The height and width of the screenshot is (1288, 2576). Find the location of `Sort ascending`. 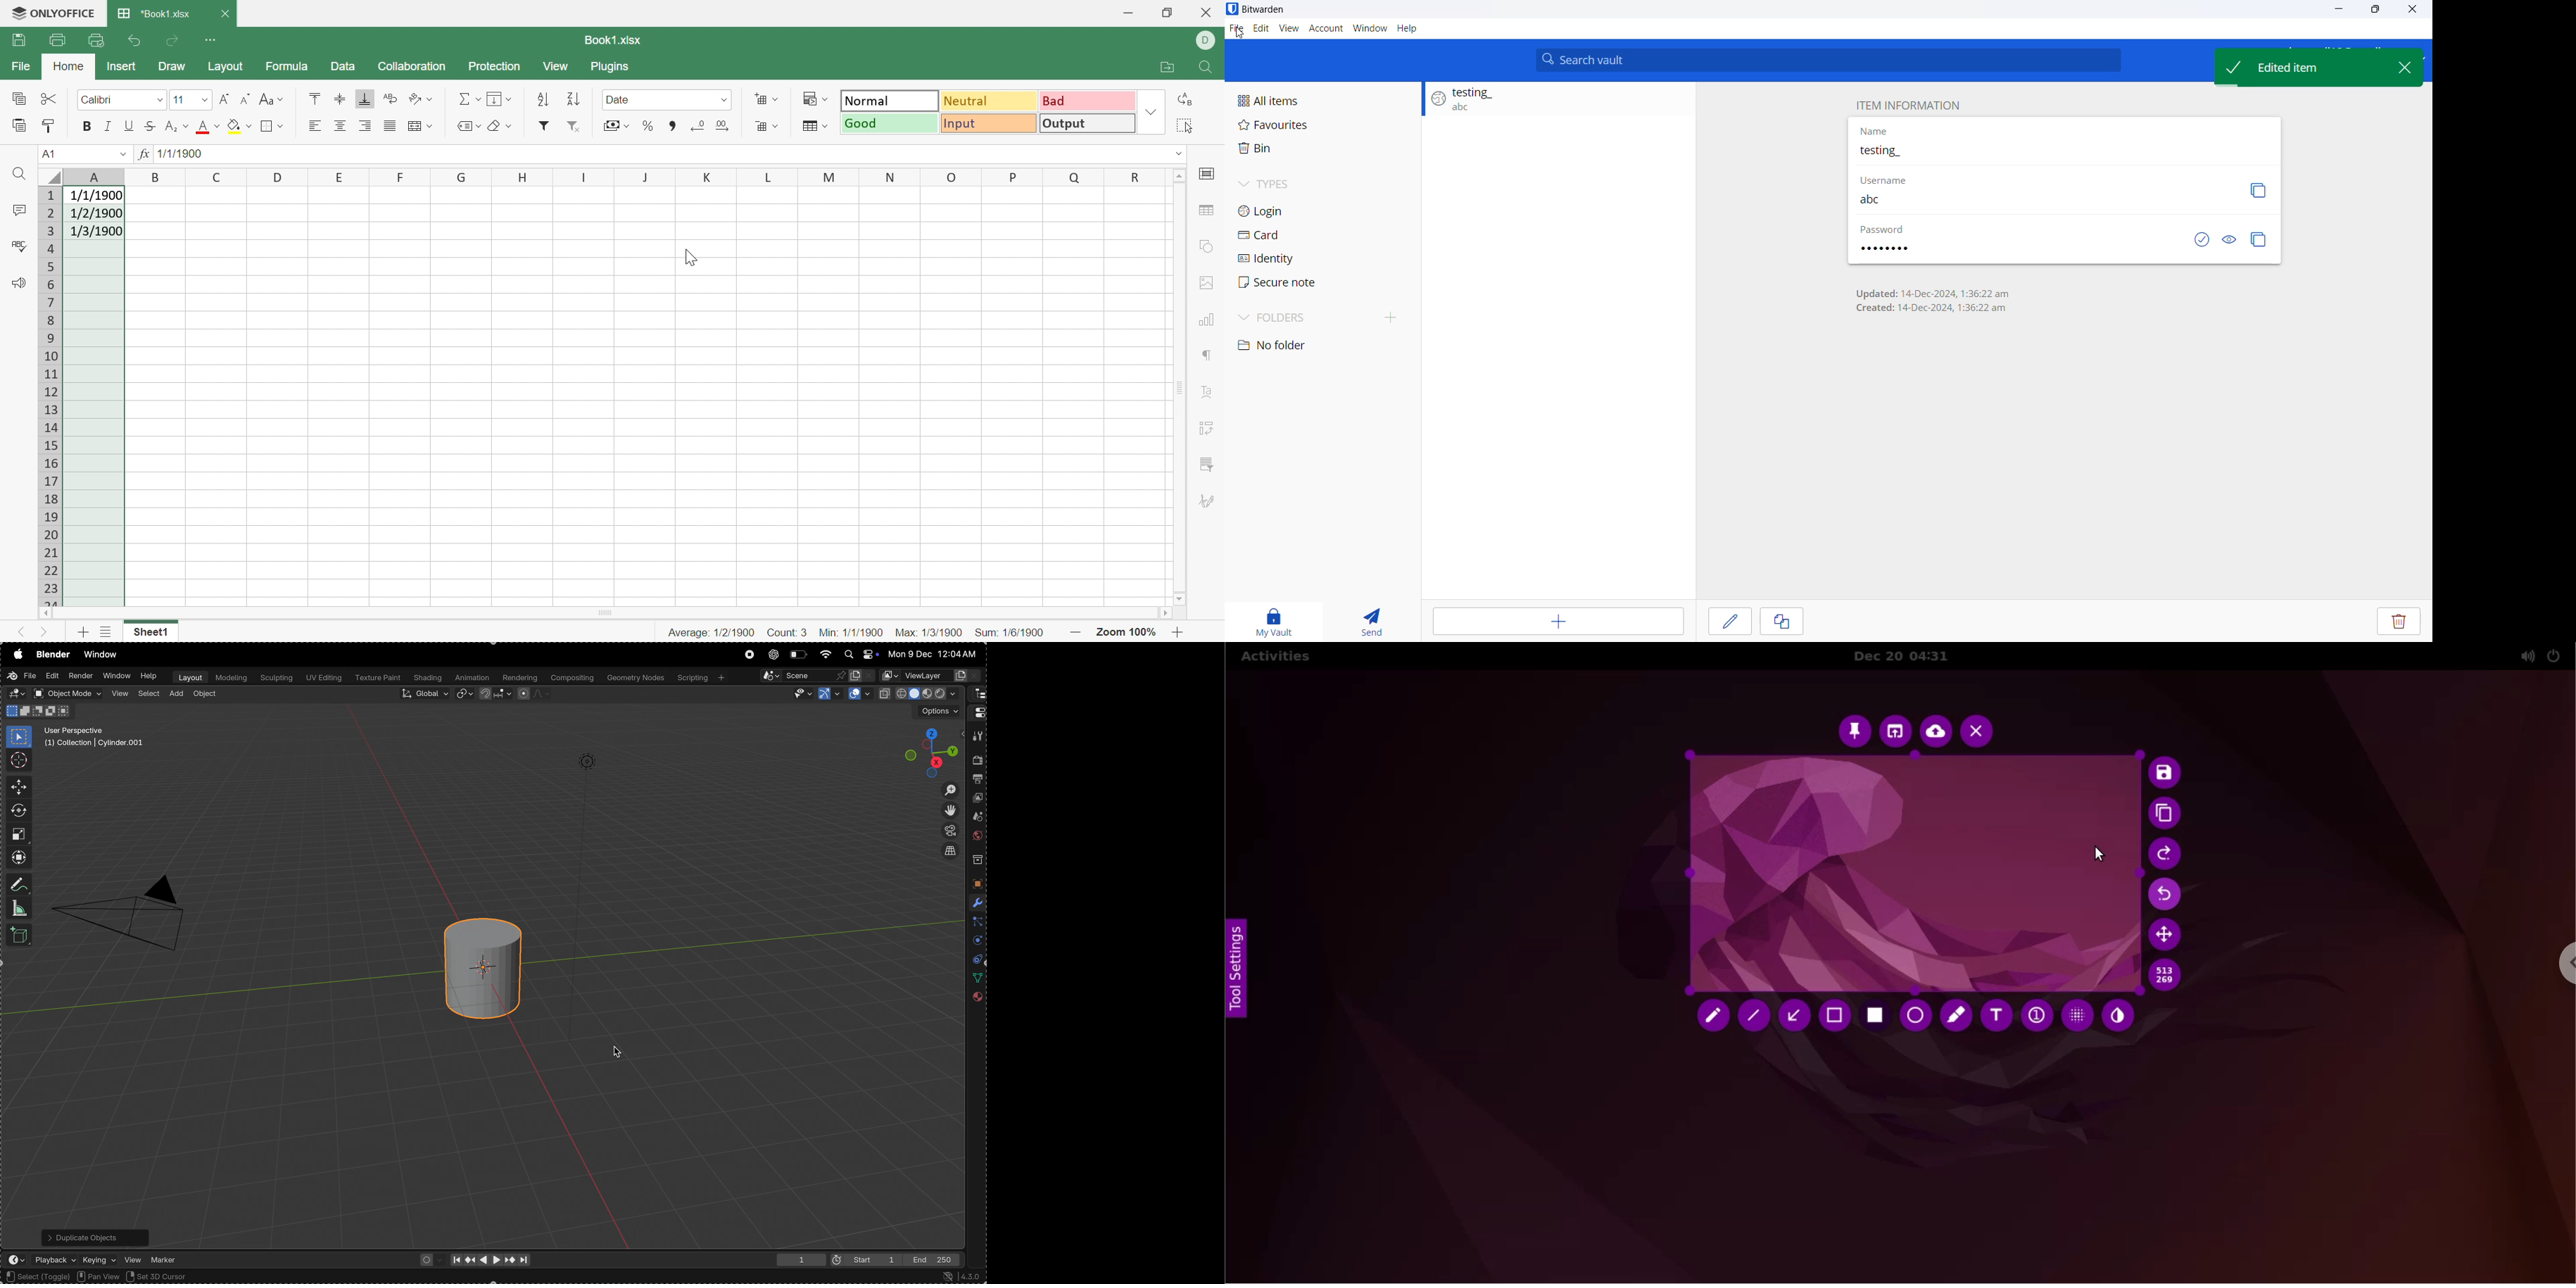

Sort ascending is located at coordinates (543, 100).